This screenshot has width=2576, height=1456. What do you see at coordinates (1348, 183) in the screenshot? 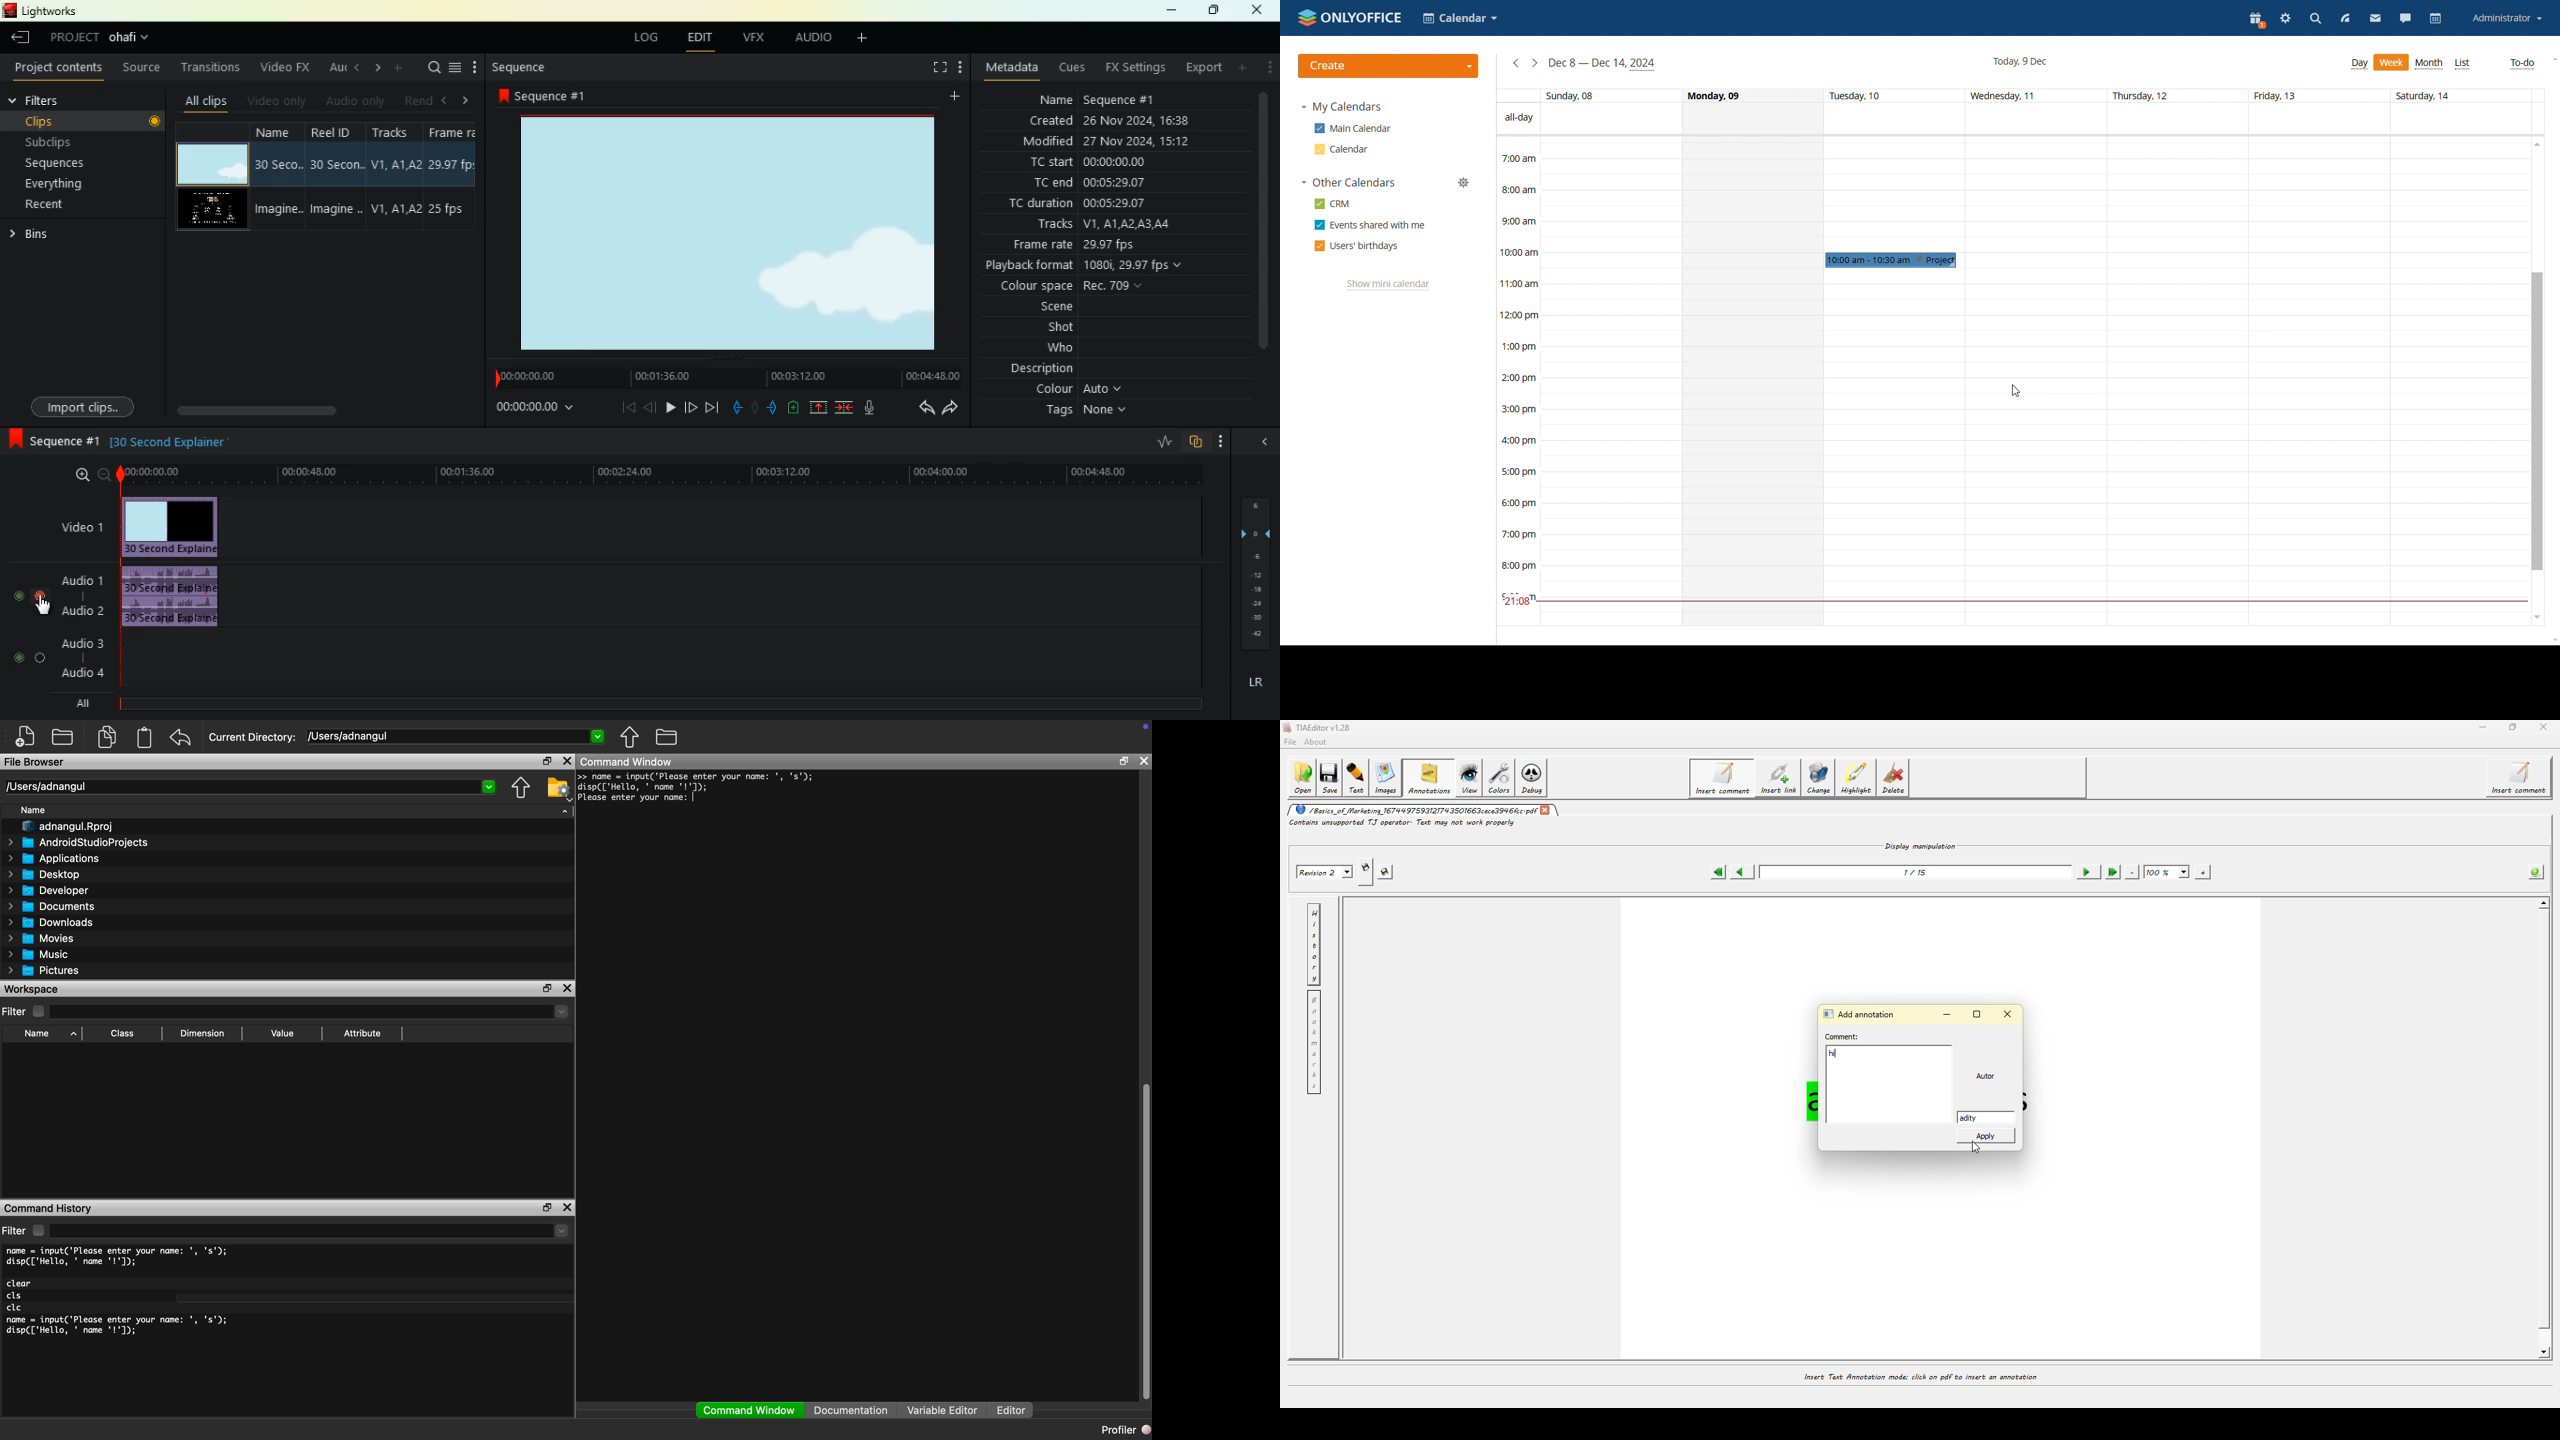
I see `other calendars` at bounding box center [1348, 183].